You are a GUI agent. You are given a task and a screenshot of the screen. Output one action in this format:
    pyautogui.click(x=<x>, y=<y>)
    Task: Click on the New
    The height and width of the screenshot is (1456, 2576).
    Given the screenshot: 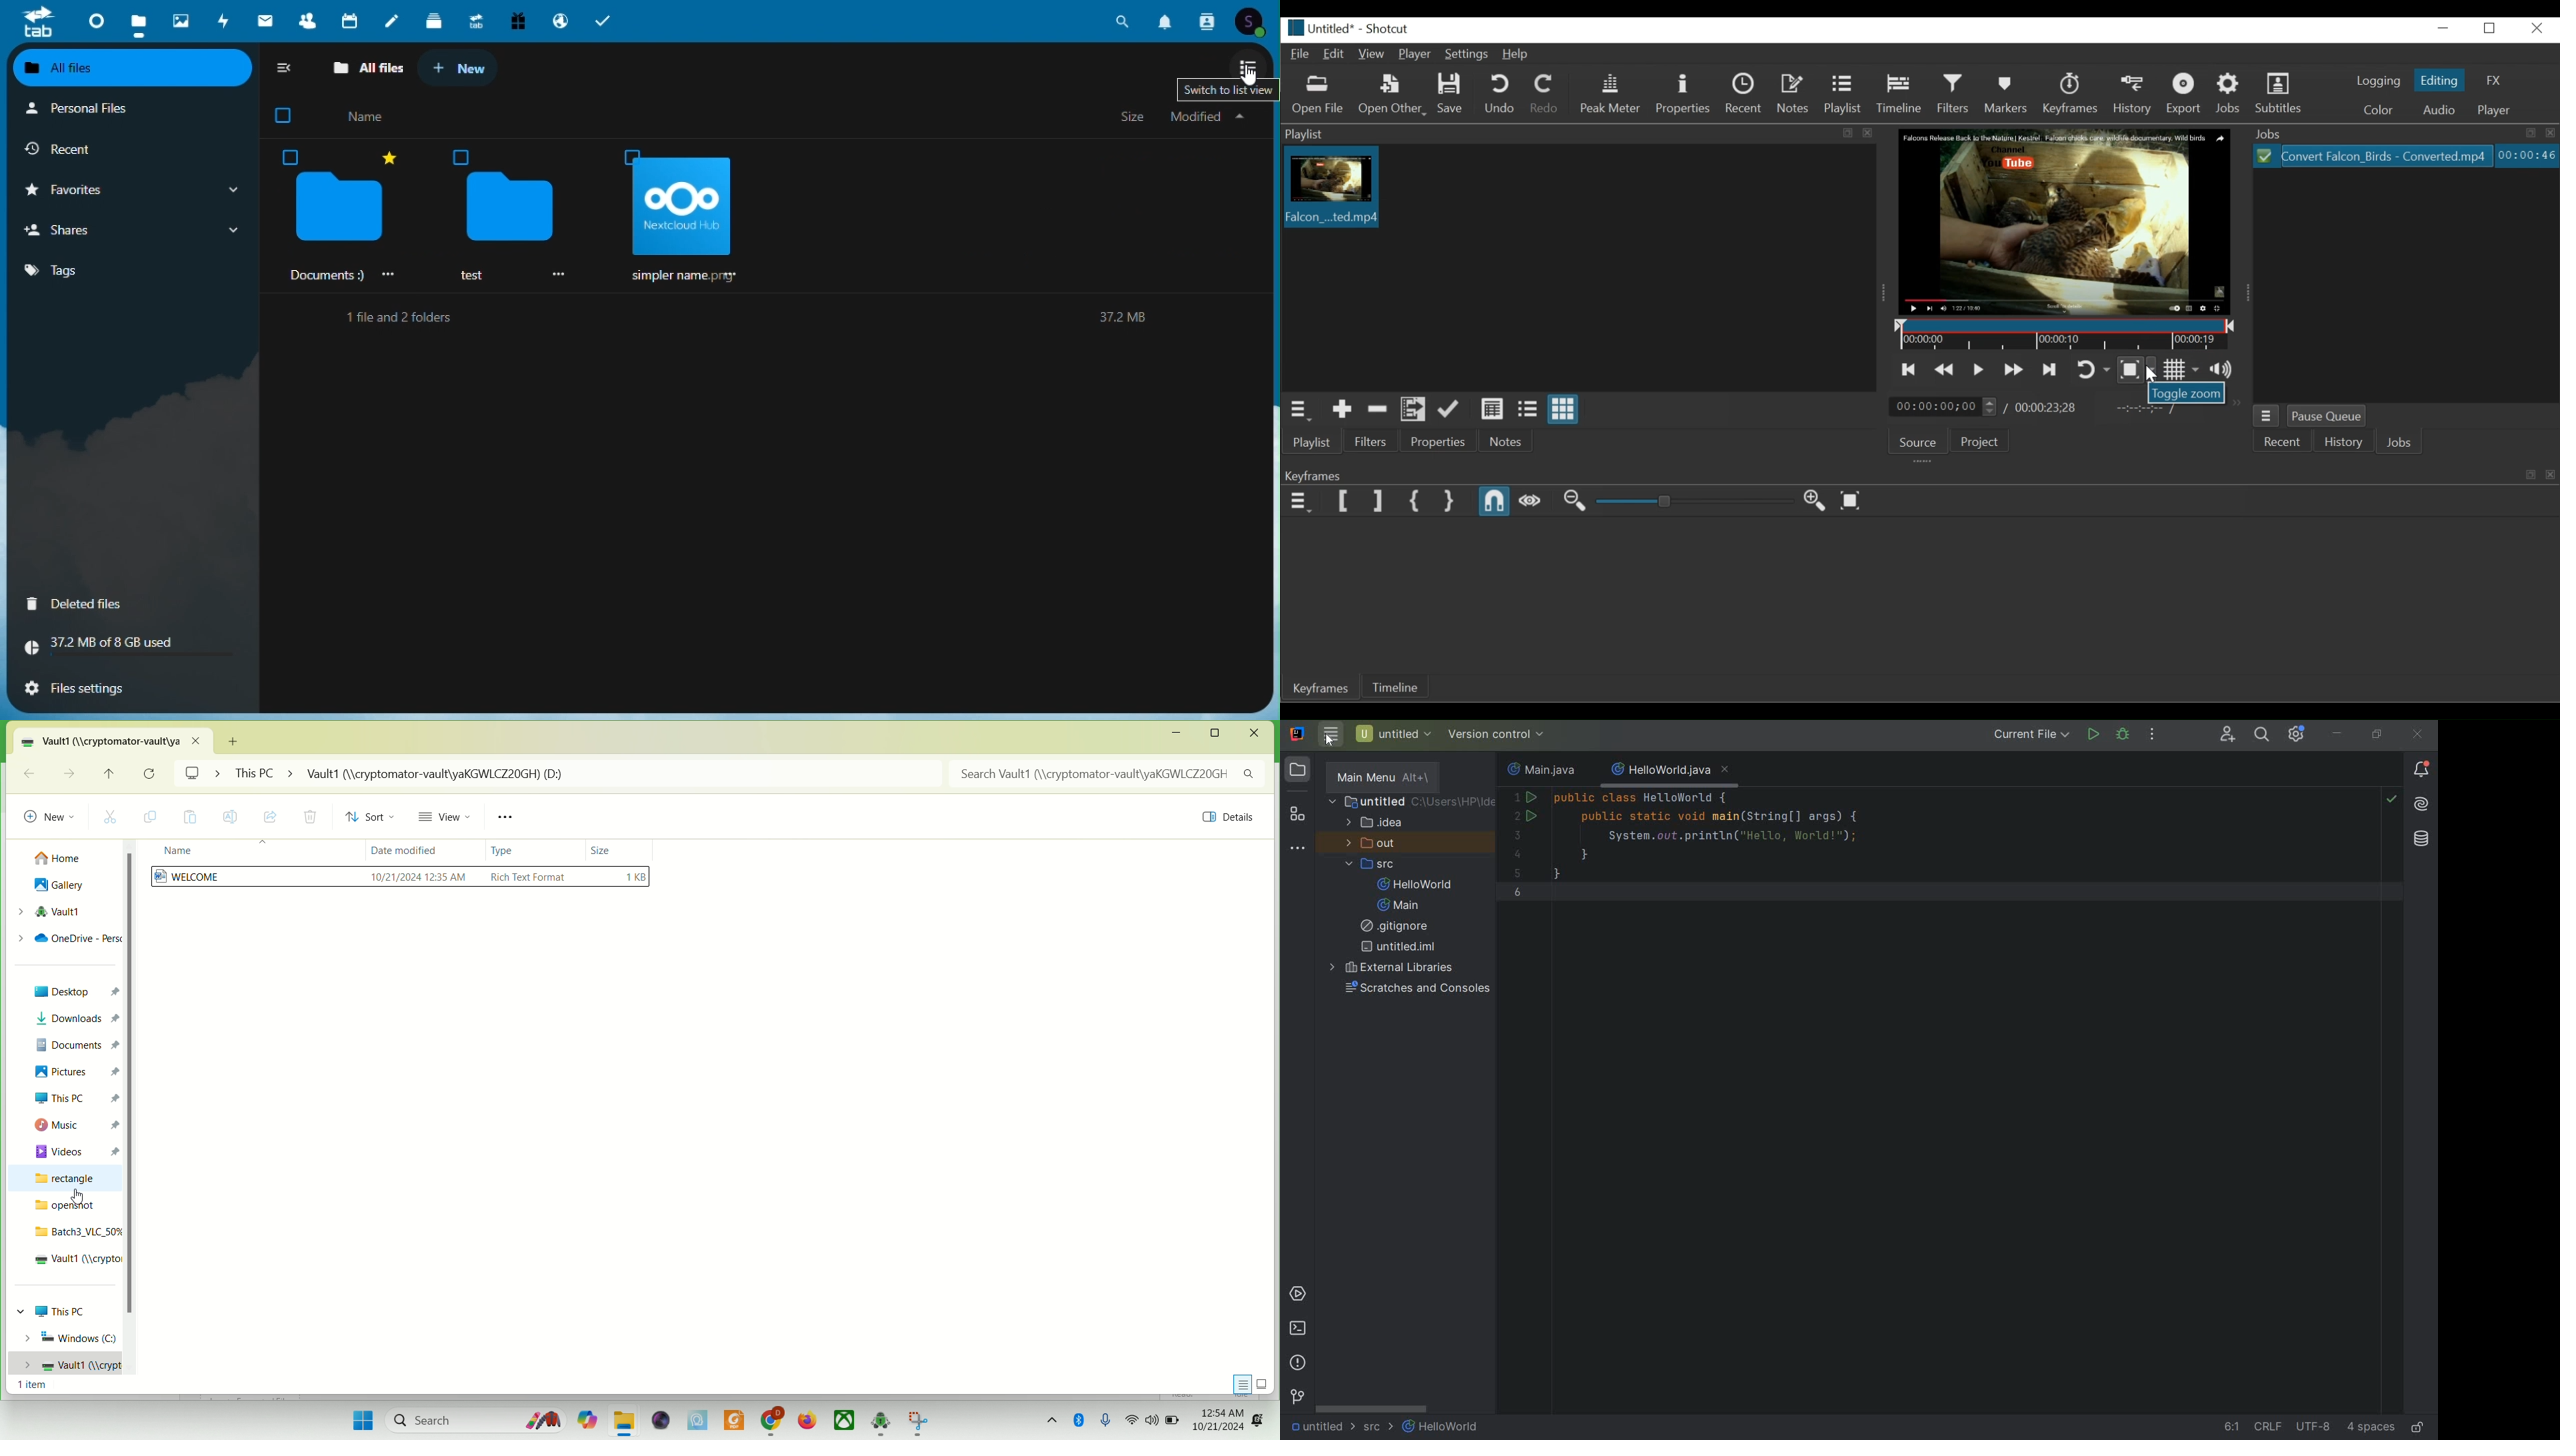 What is the action you would take?
    pyautogui.click(x=458, y=66)
    